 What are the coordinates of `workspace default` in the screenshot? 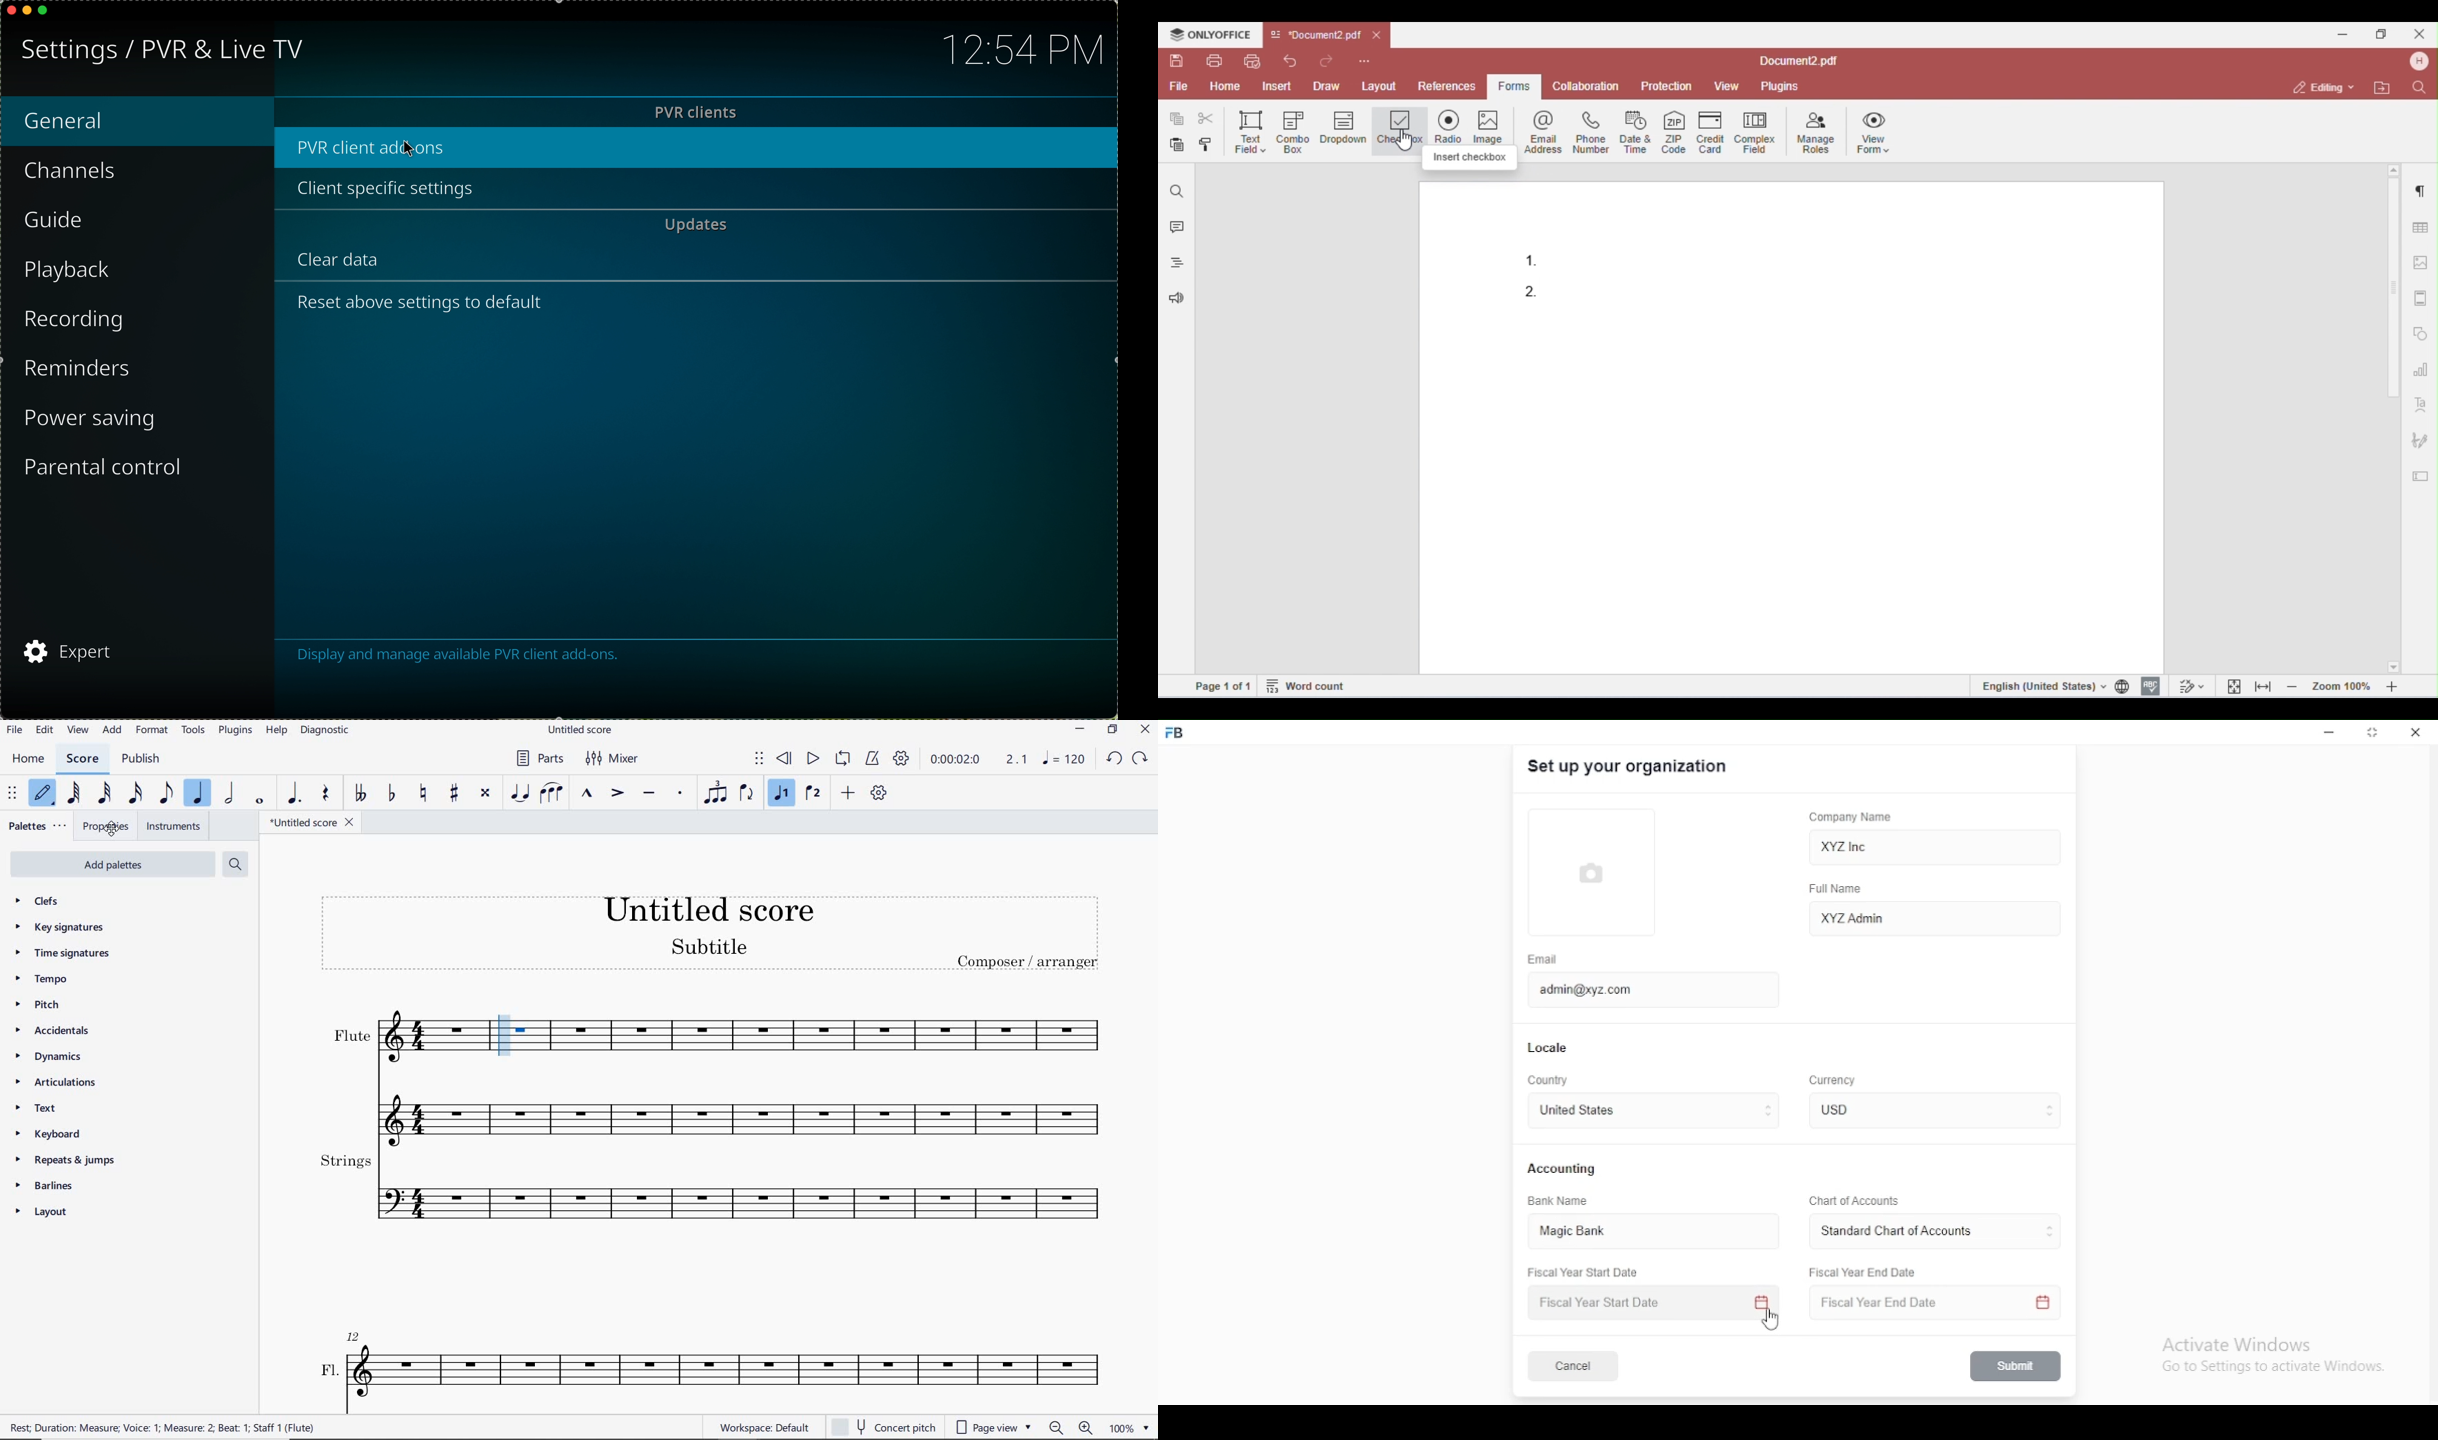 It's located at (764, 1428).